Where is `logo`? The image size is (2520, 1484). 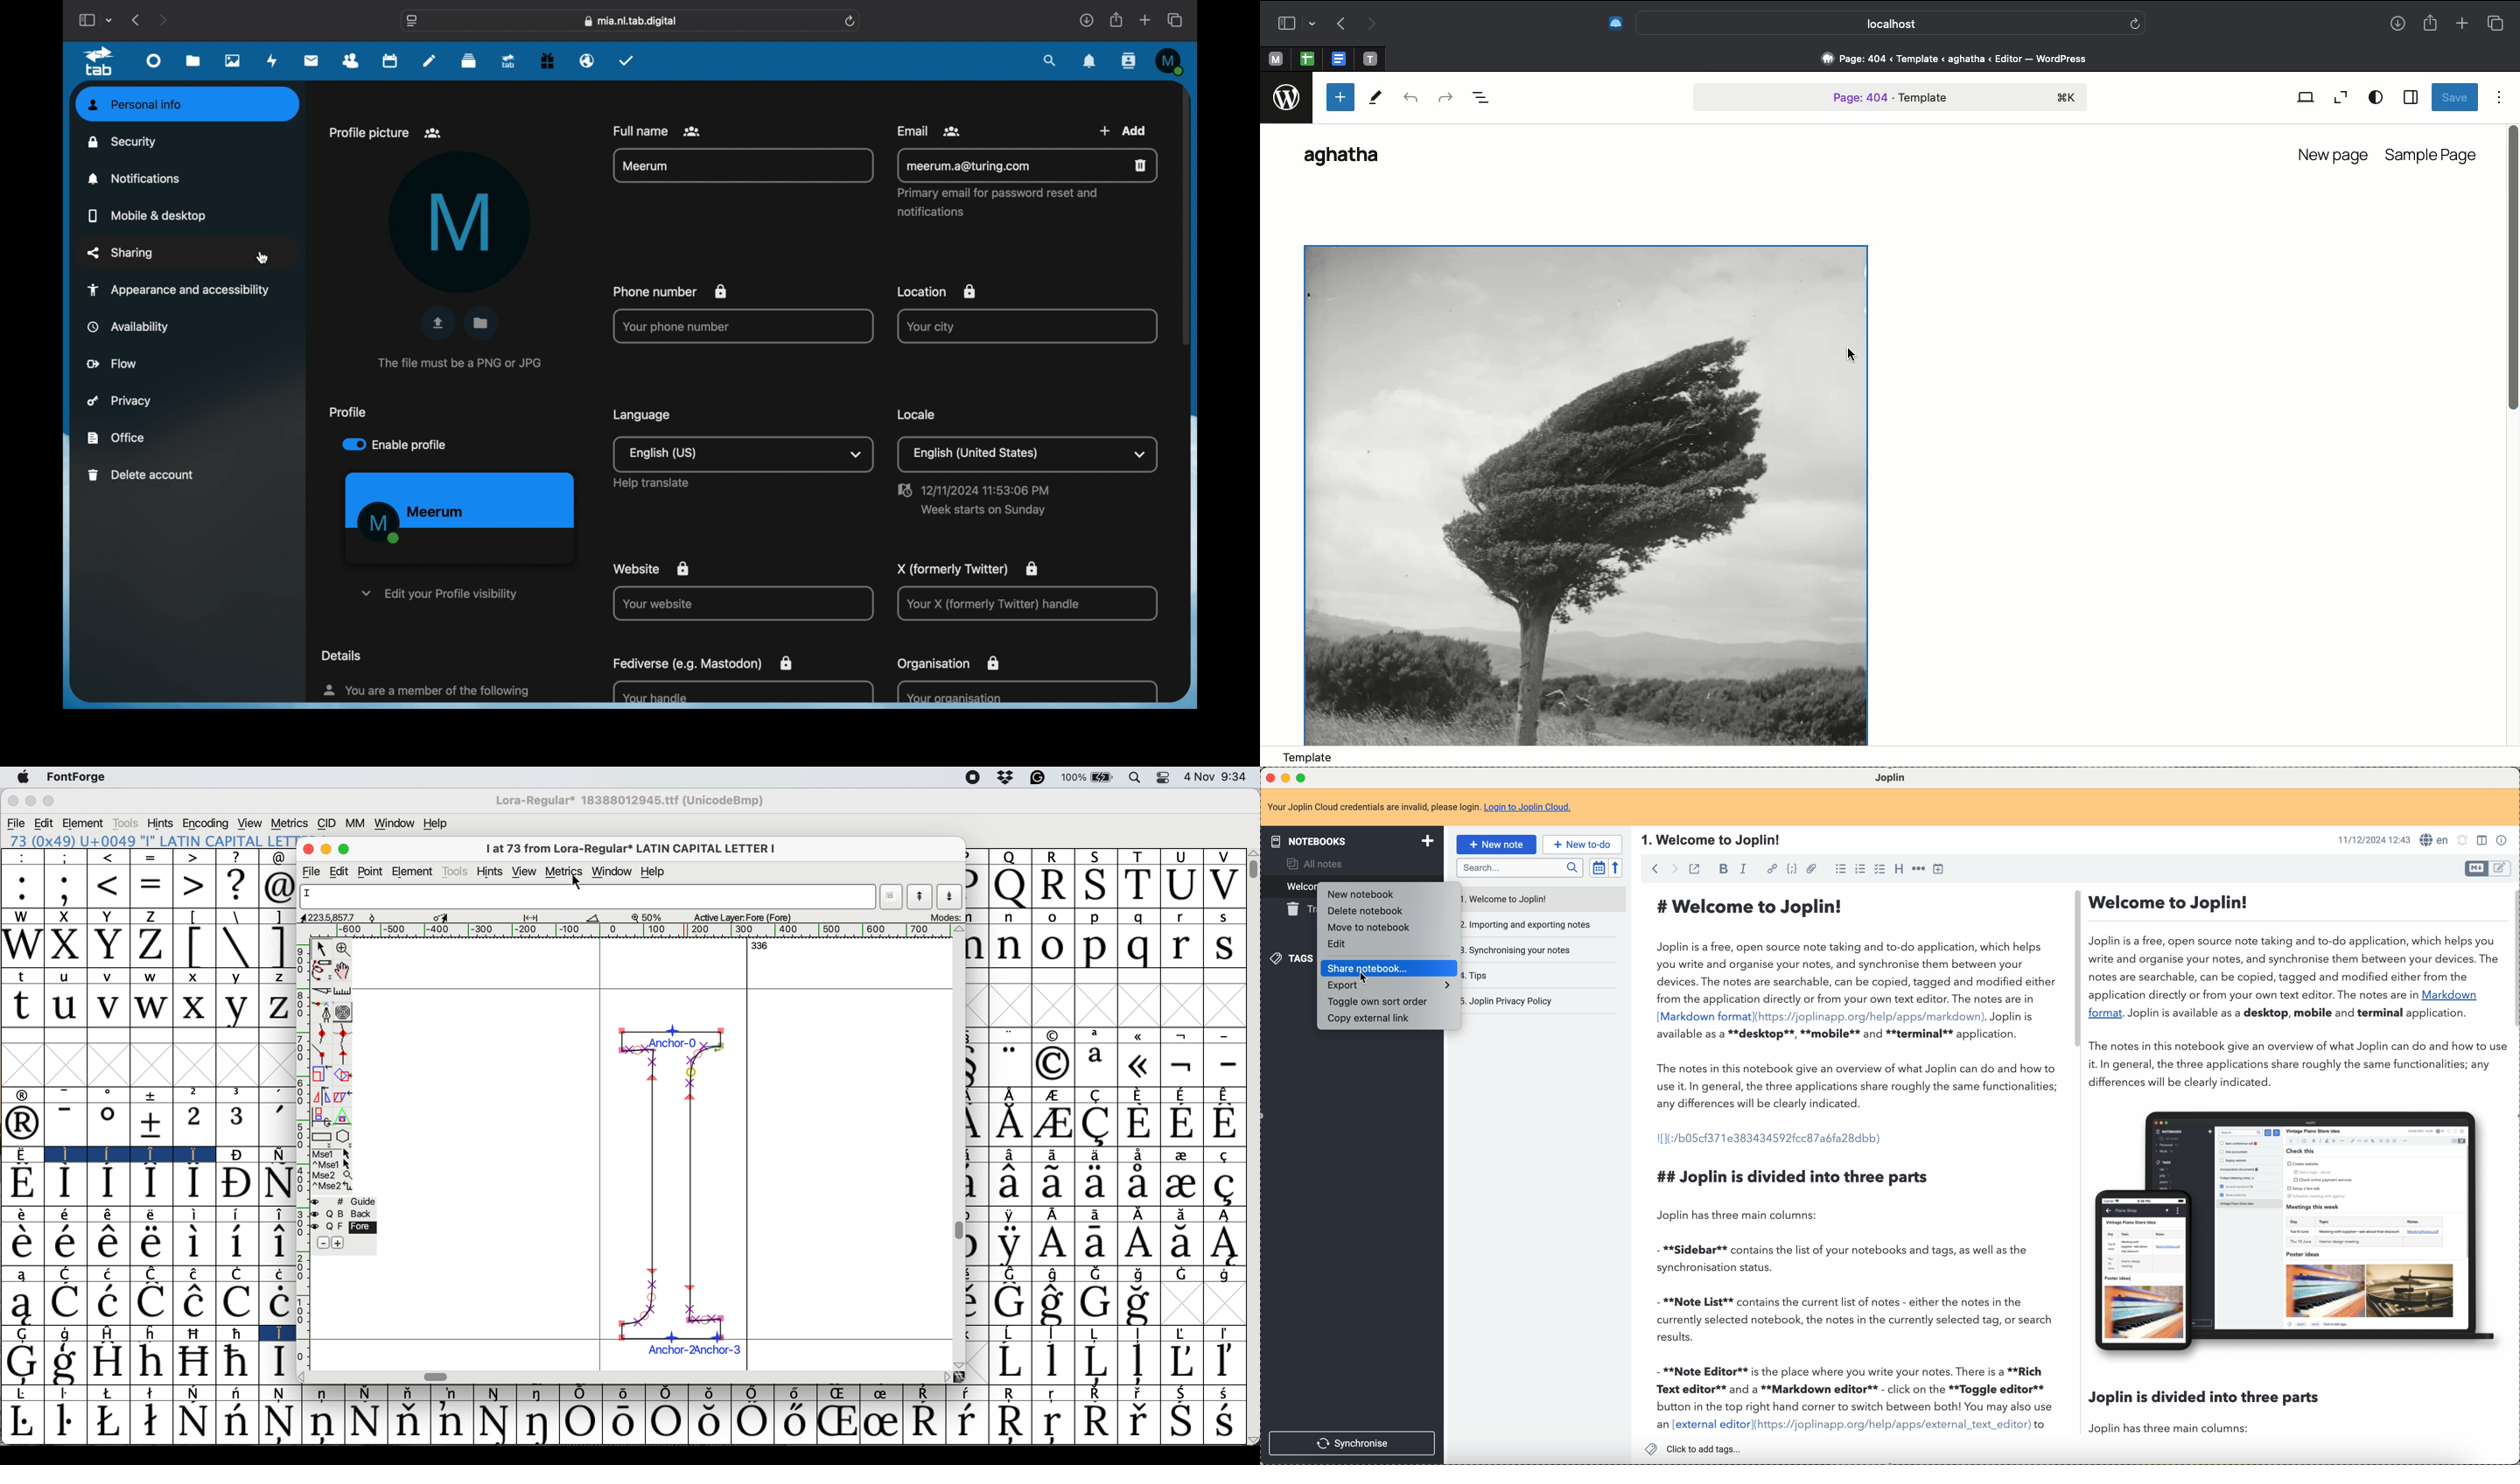 logo is located at coordinates (1285, 99).